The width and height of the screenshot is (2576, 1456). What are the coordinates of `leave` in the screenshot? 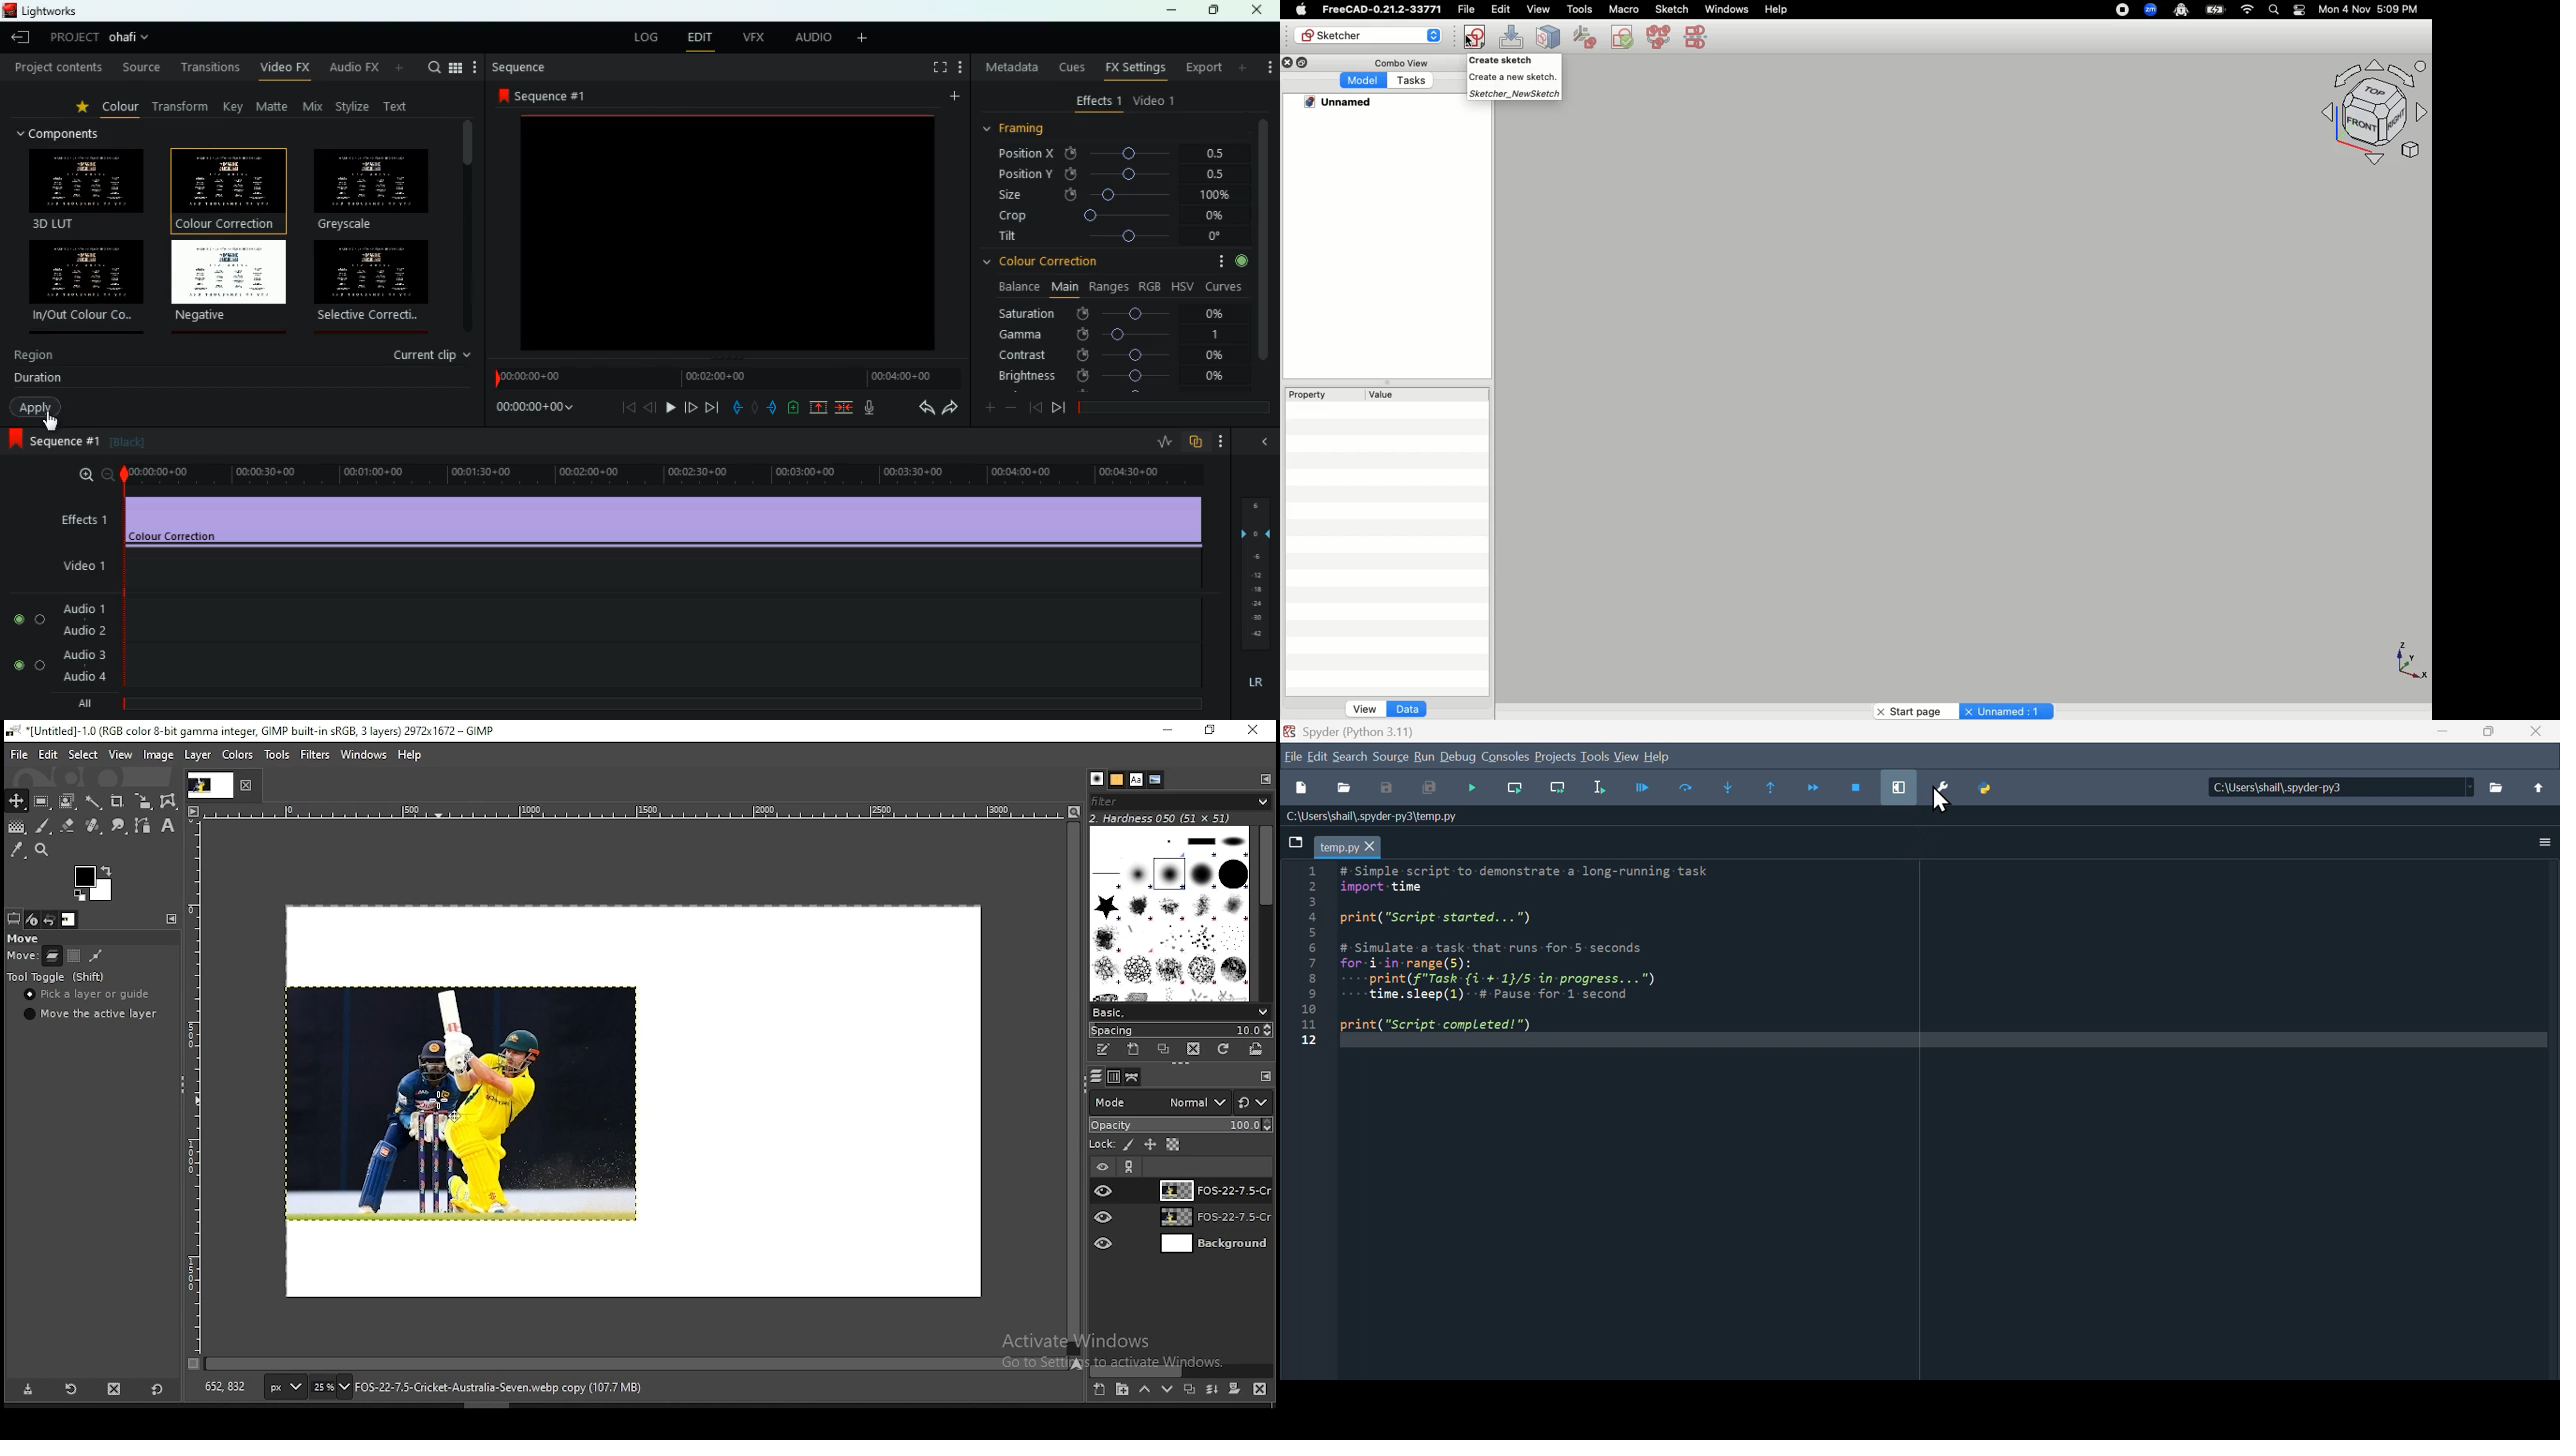 It's located at (18, 39).